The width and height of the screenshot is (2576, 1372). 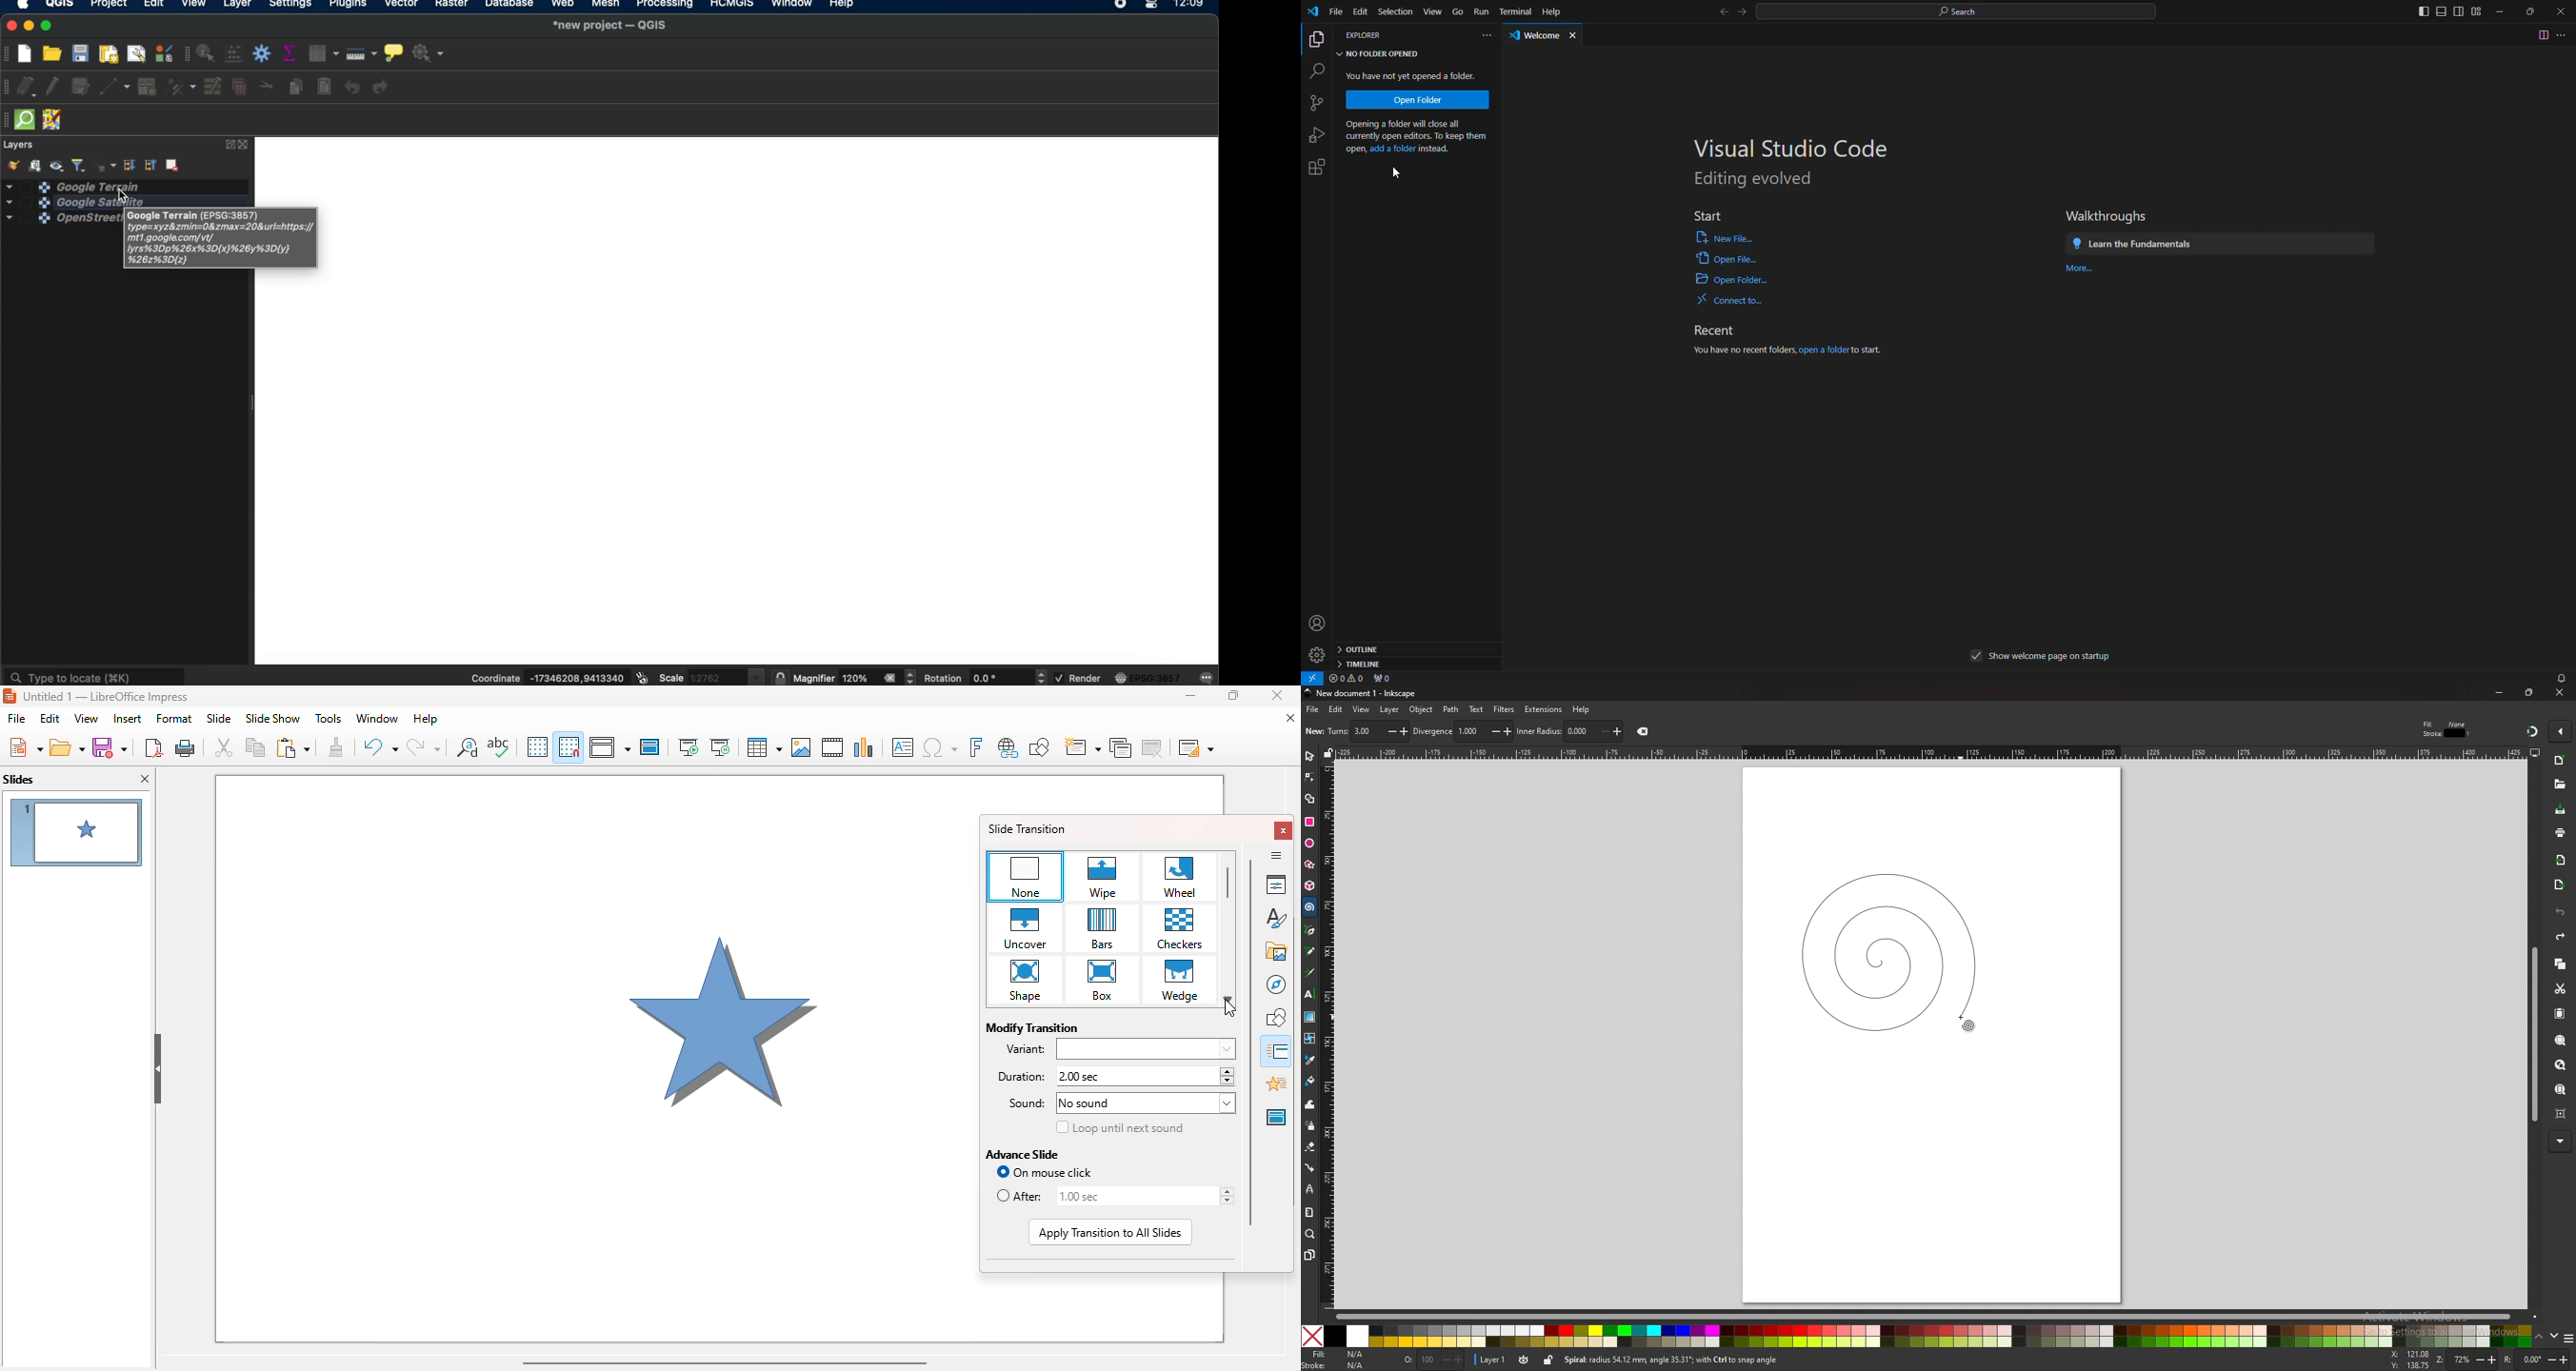 What do you see at coordinates (79, 164) in the screenshot?
I see `filter legend` at bounding box center [79, 164].